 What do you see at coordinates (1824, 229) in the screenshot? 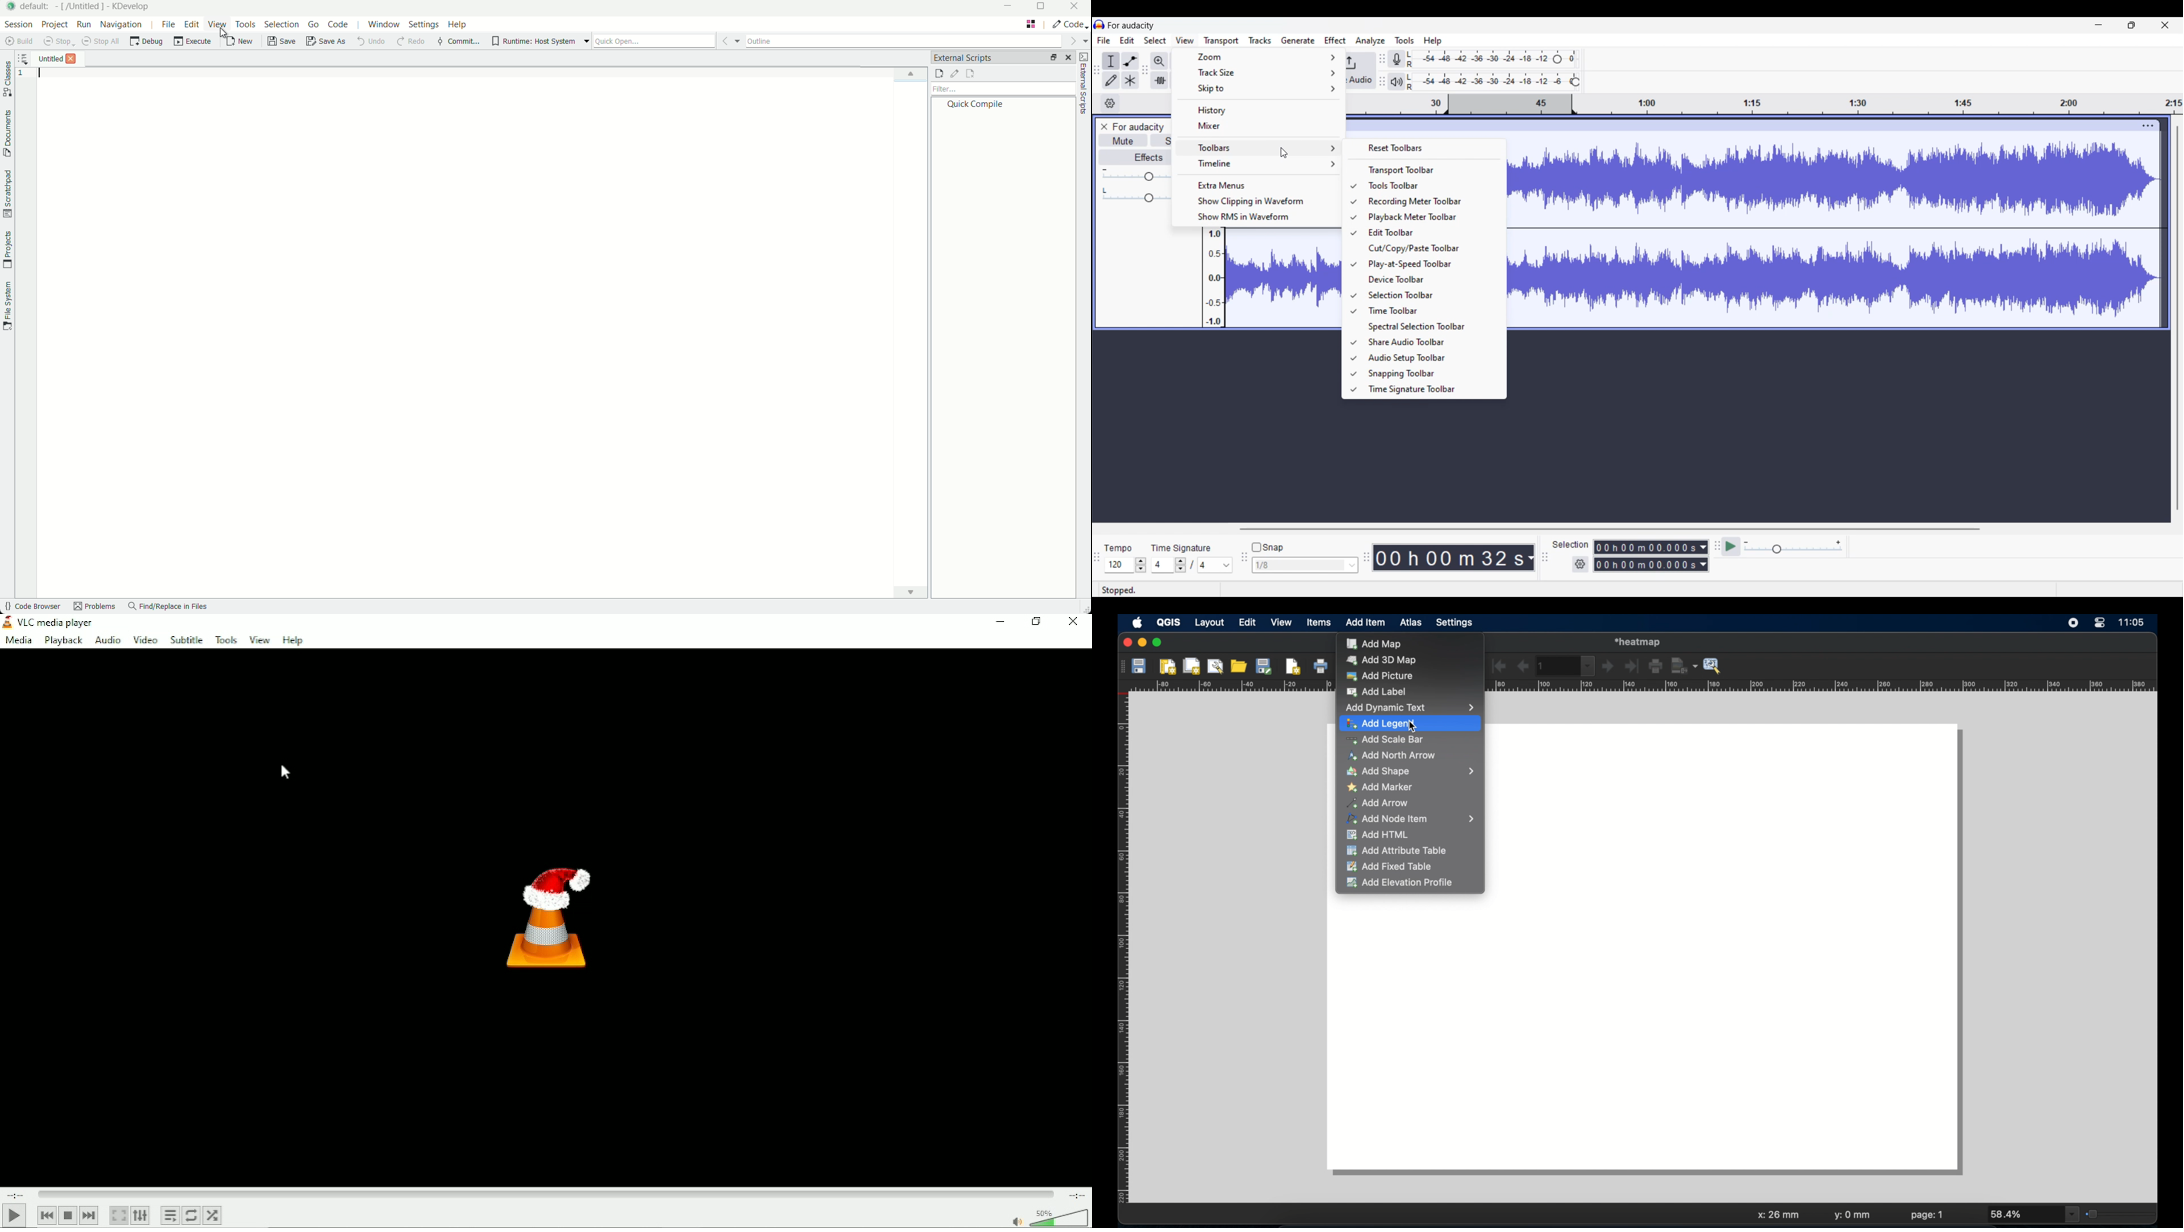
I see `Current track waveform` at bounding box center [1824, 229].